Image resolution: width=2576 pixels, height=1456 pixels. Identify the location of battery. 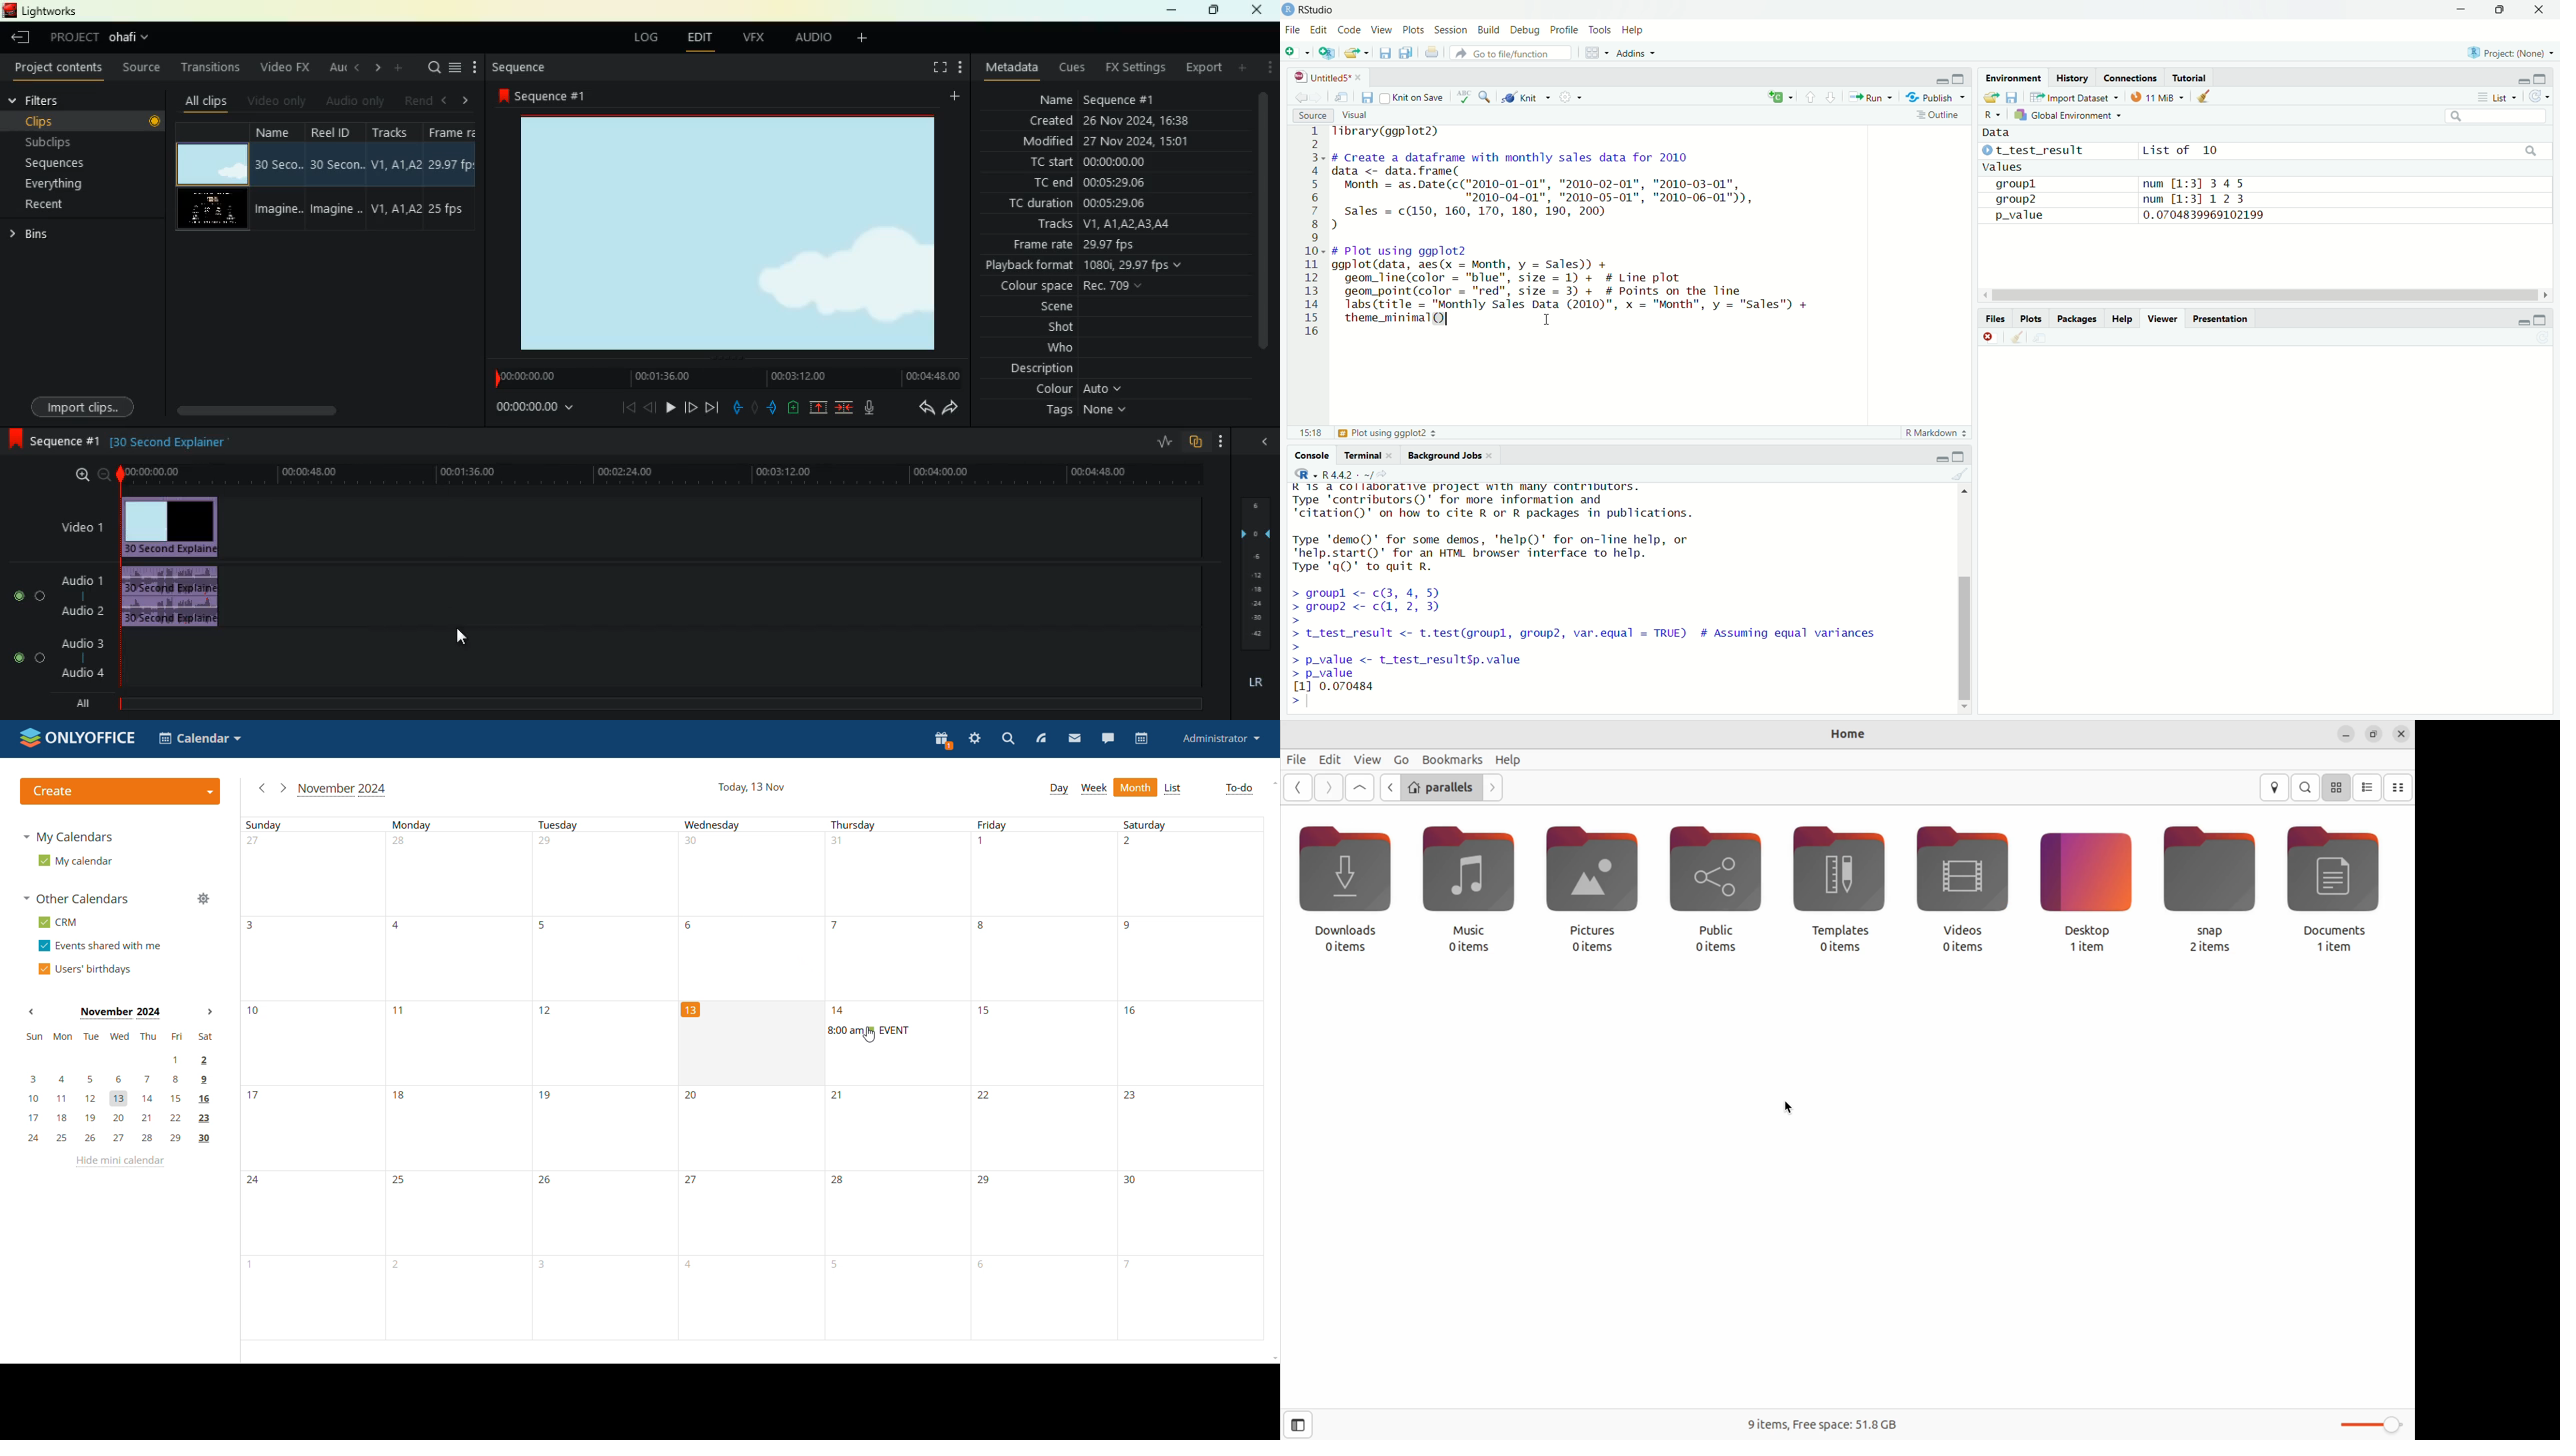
(792, 408).